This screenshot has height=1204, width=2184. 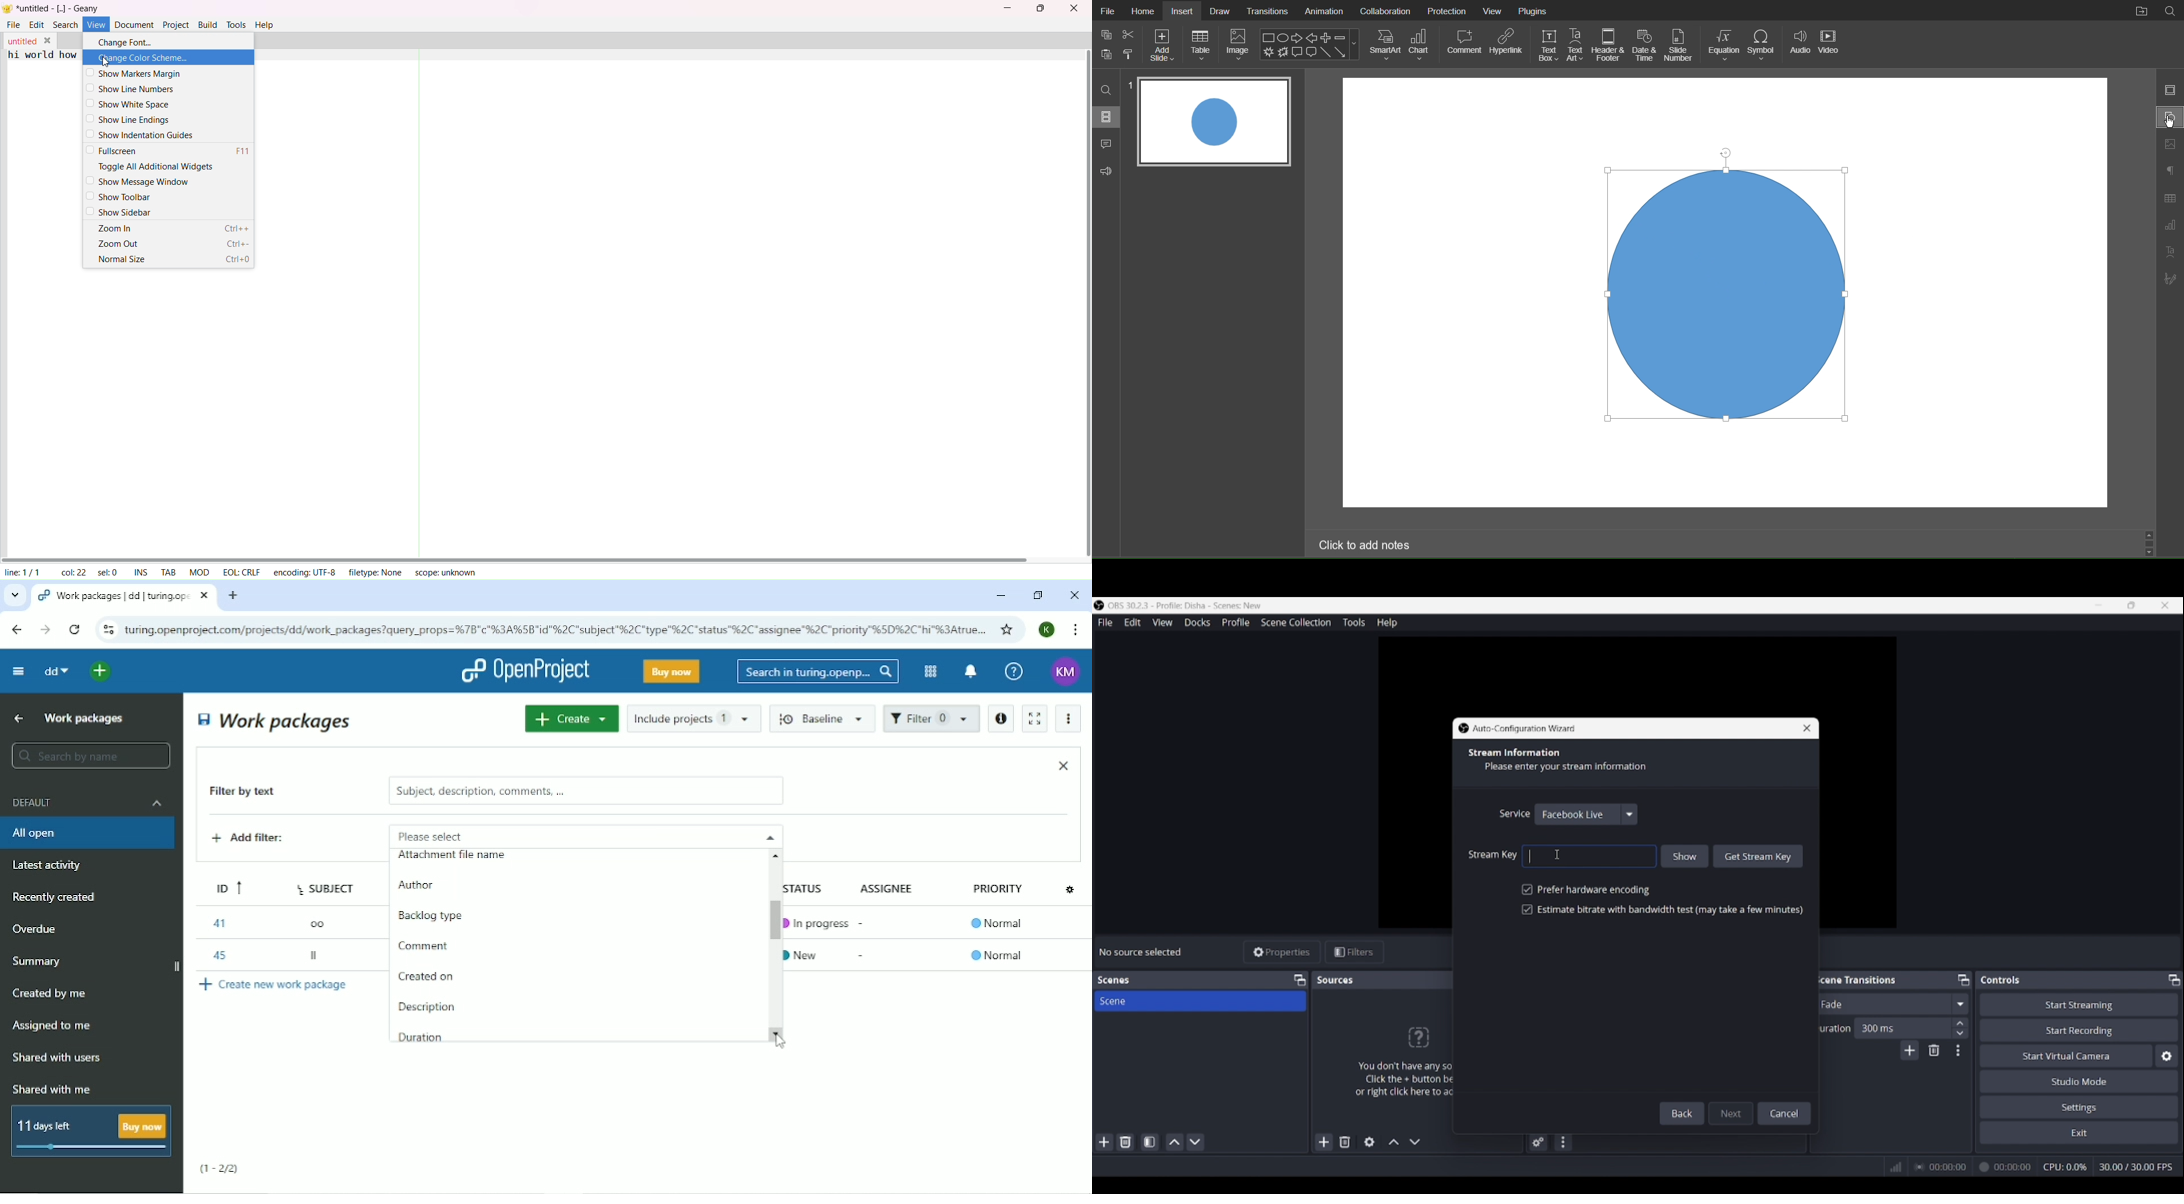 What do you see at coordinates (1586, 890) in the screenshot?
I see `Toggle for hardware encoding` at bounding box center [1586, 890].